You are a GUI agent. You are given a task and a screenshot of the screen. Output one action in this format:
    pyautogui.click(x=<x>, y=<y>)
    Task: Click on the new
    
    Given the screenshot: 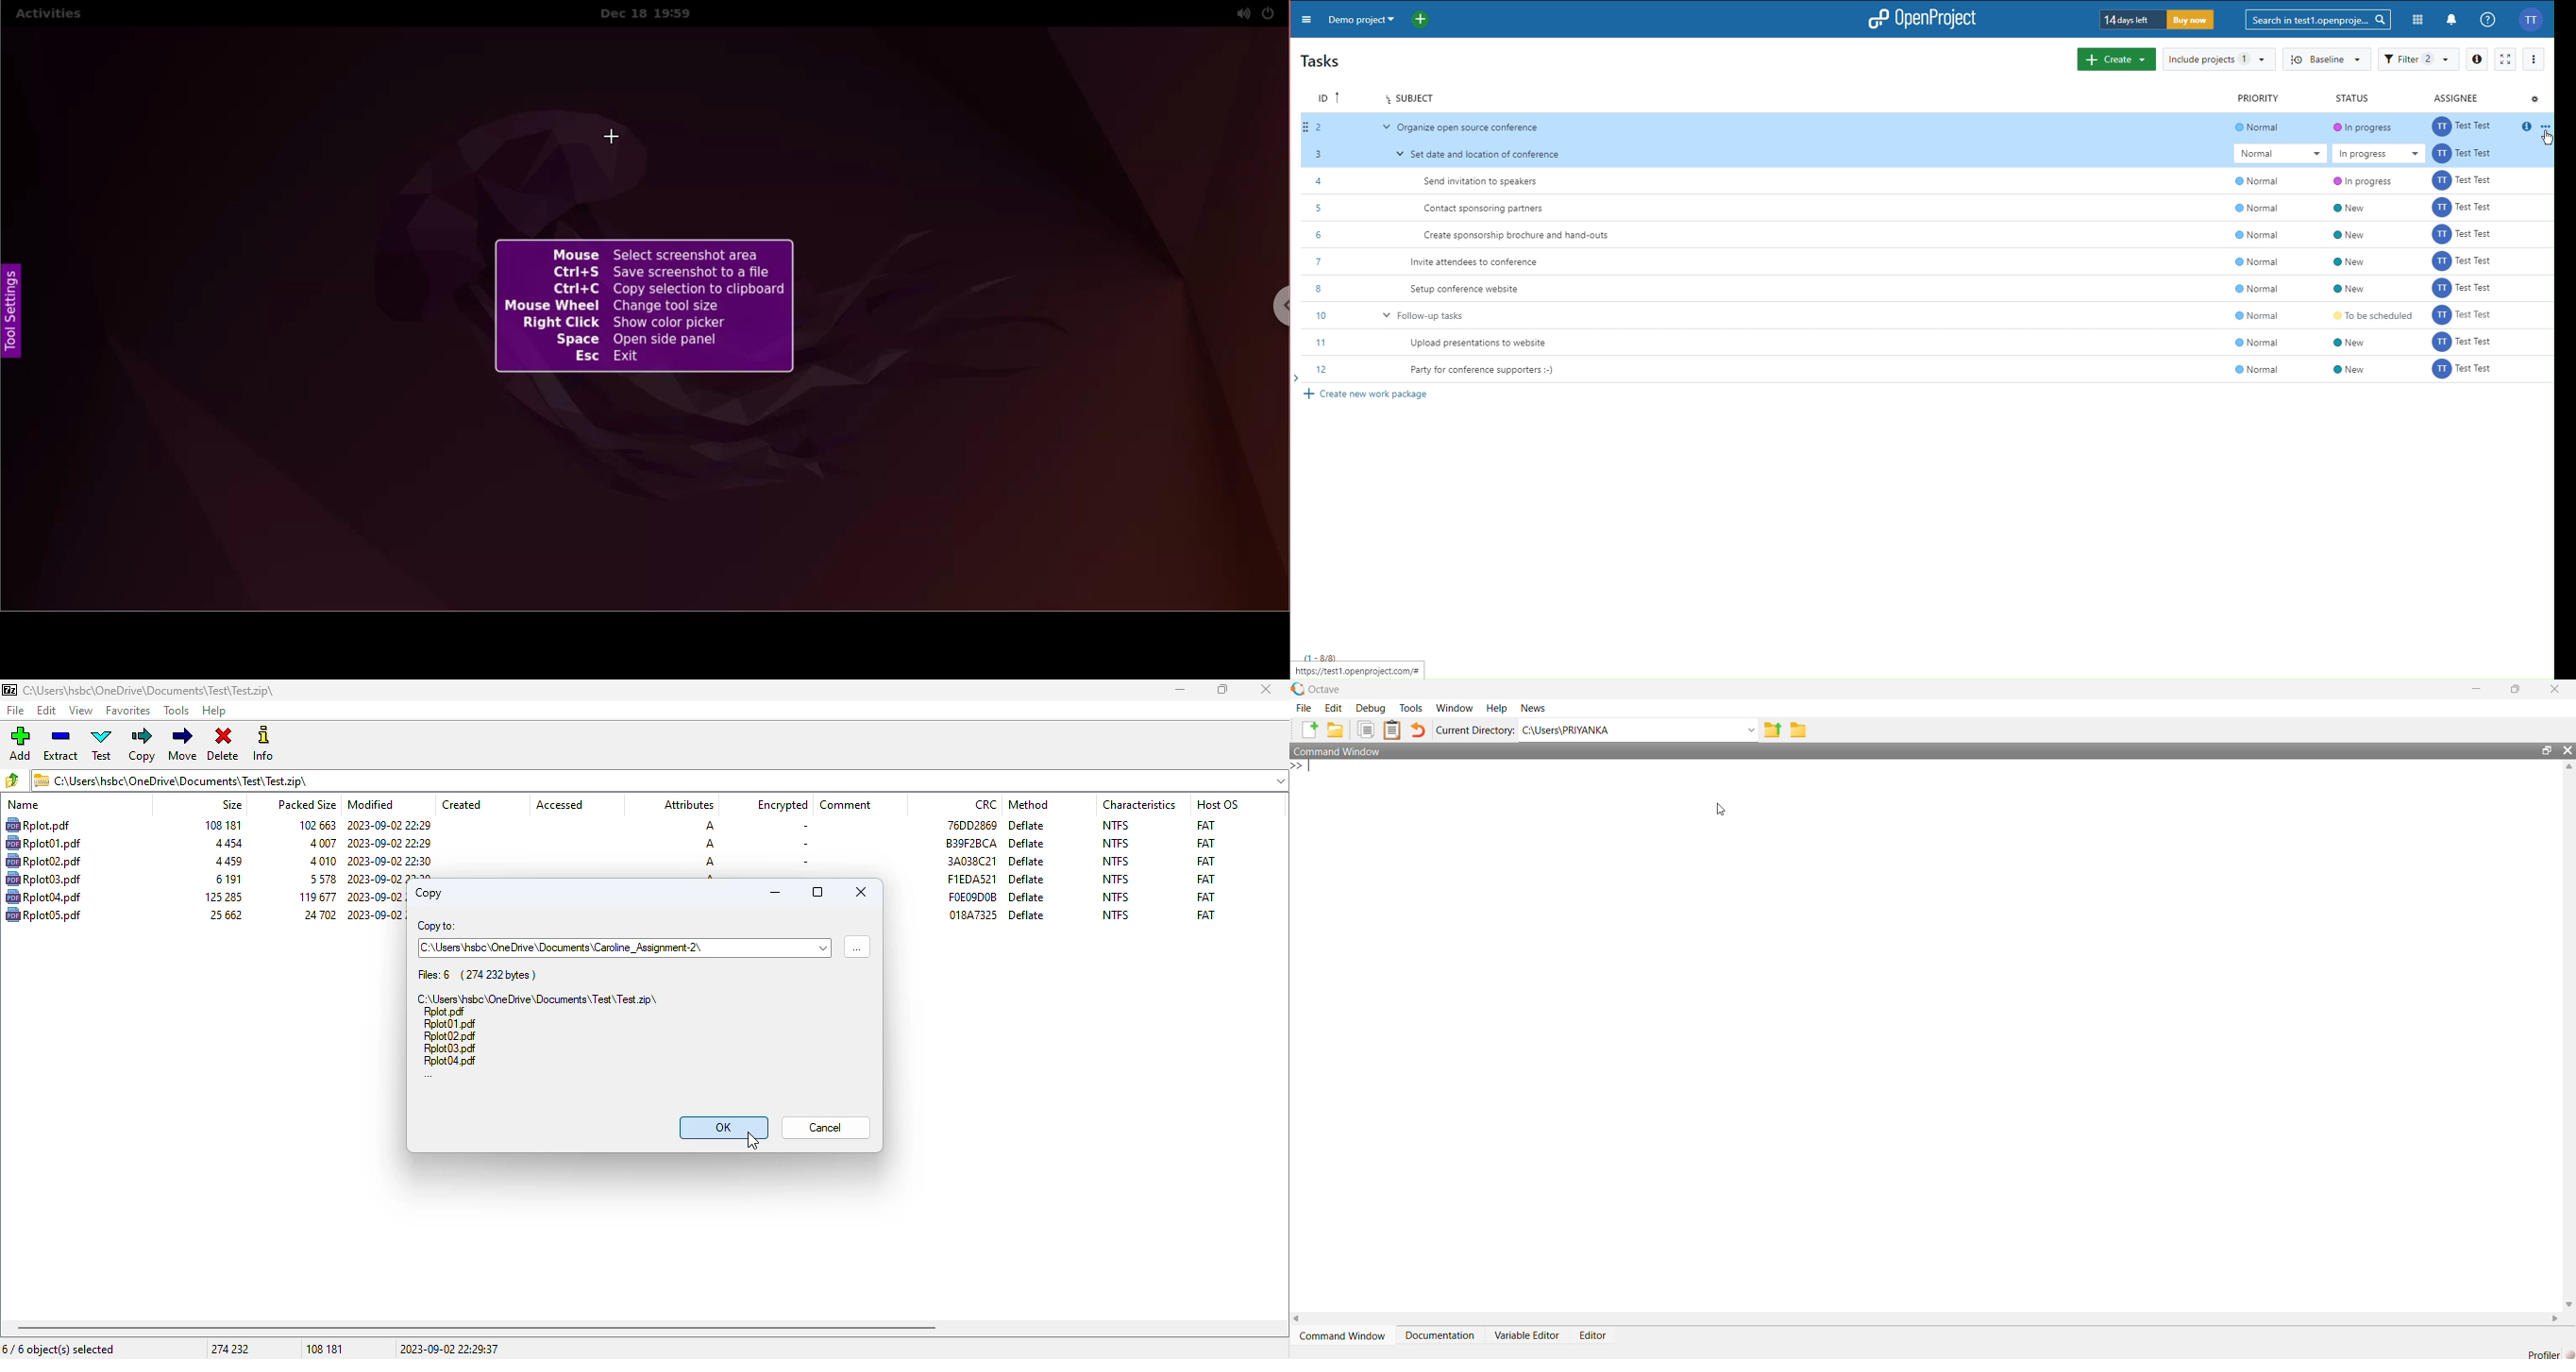 What is the action you would take?
    pyautogui.click(x=2357, y=250)
    